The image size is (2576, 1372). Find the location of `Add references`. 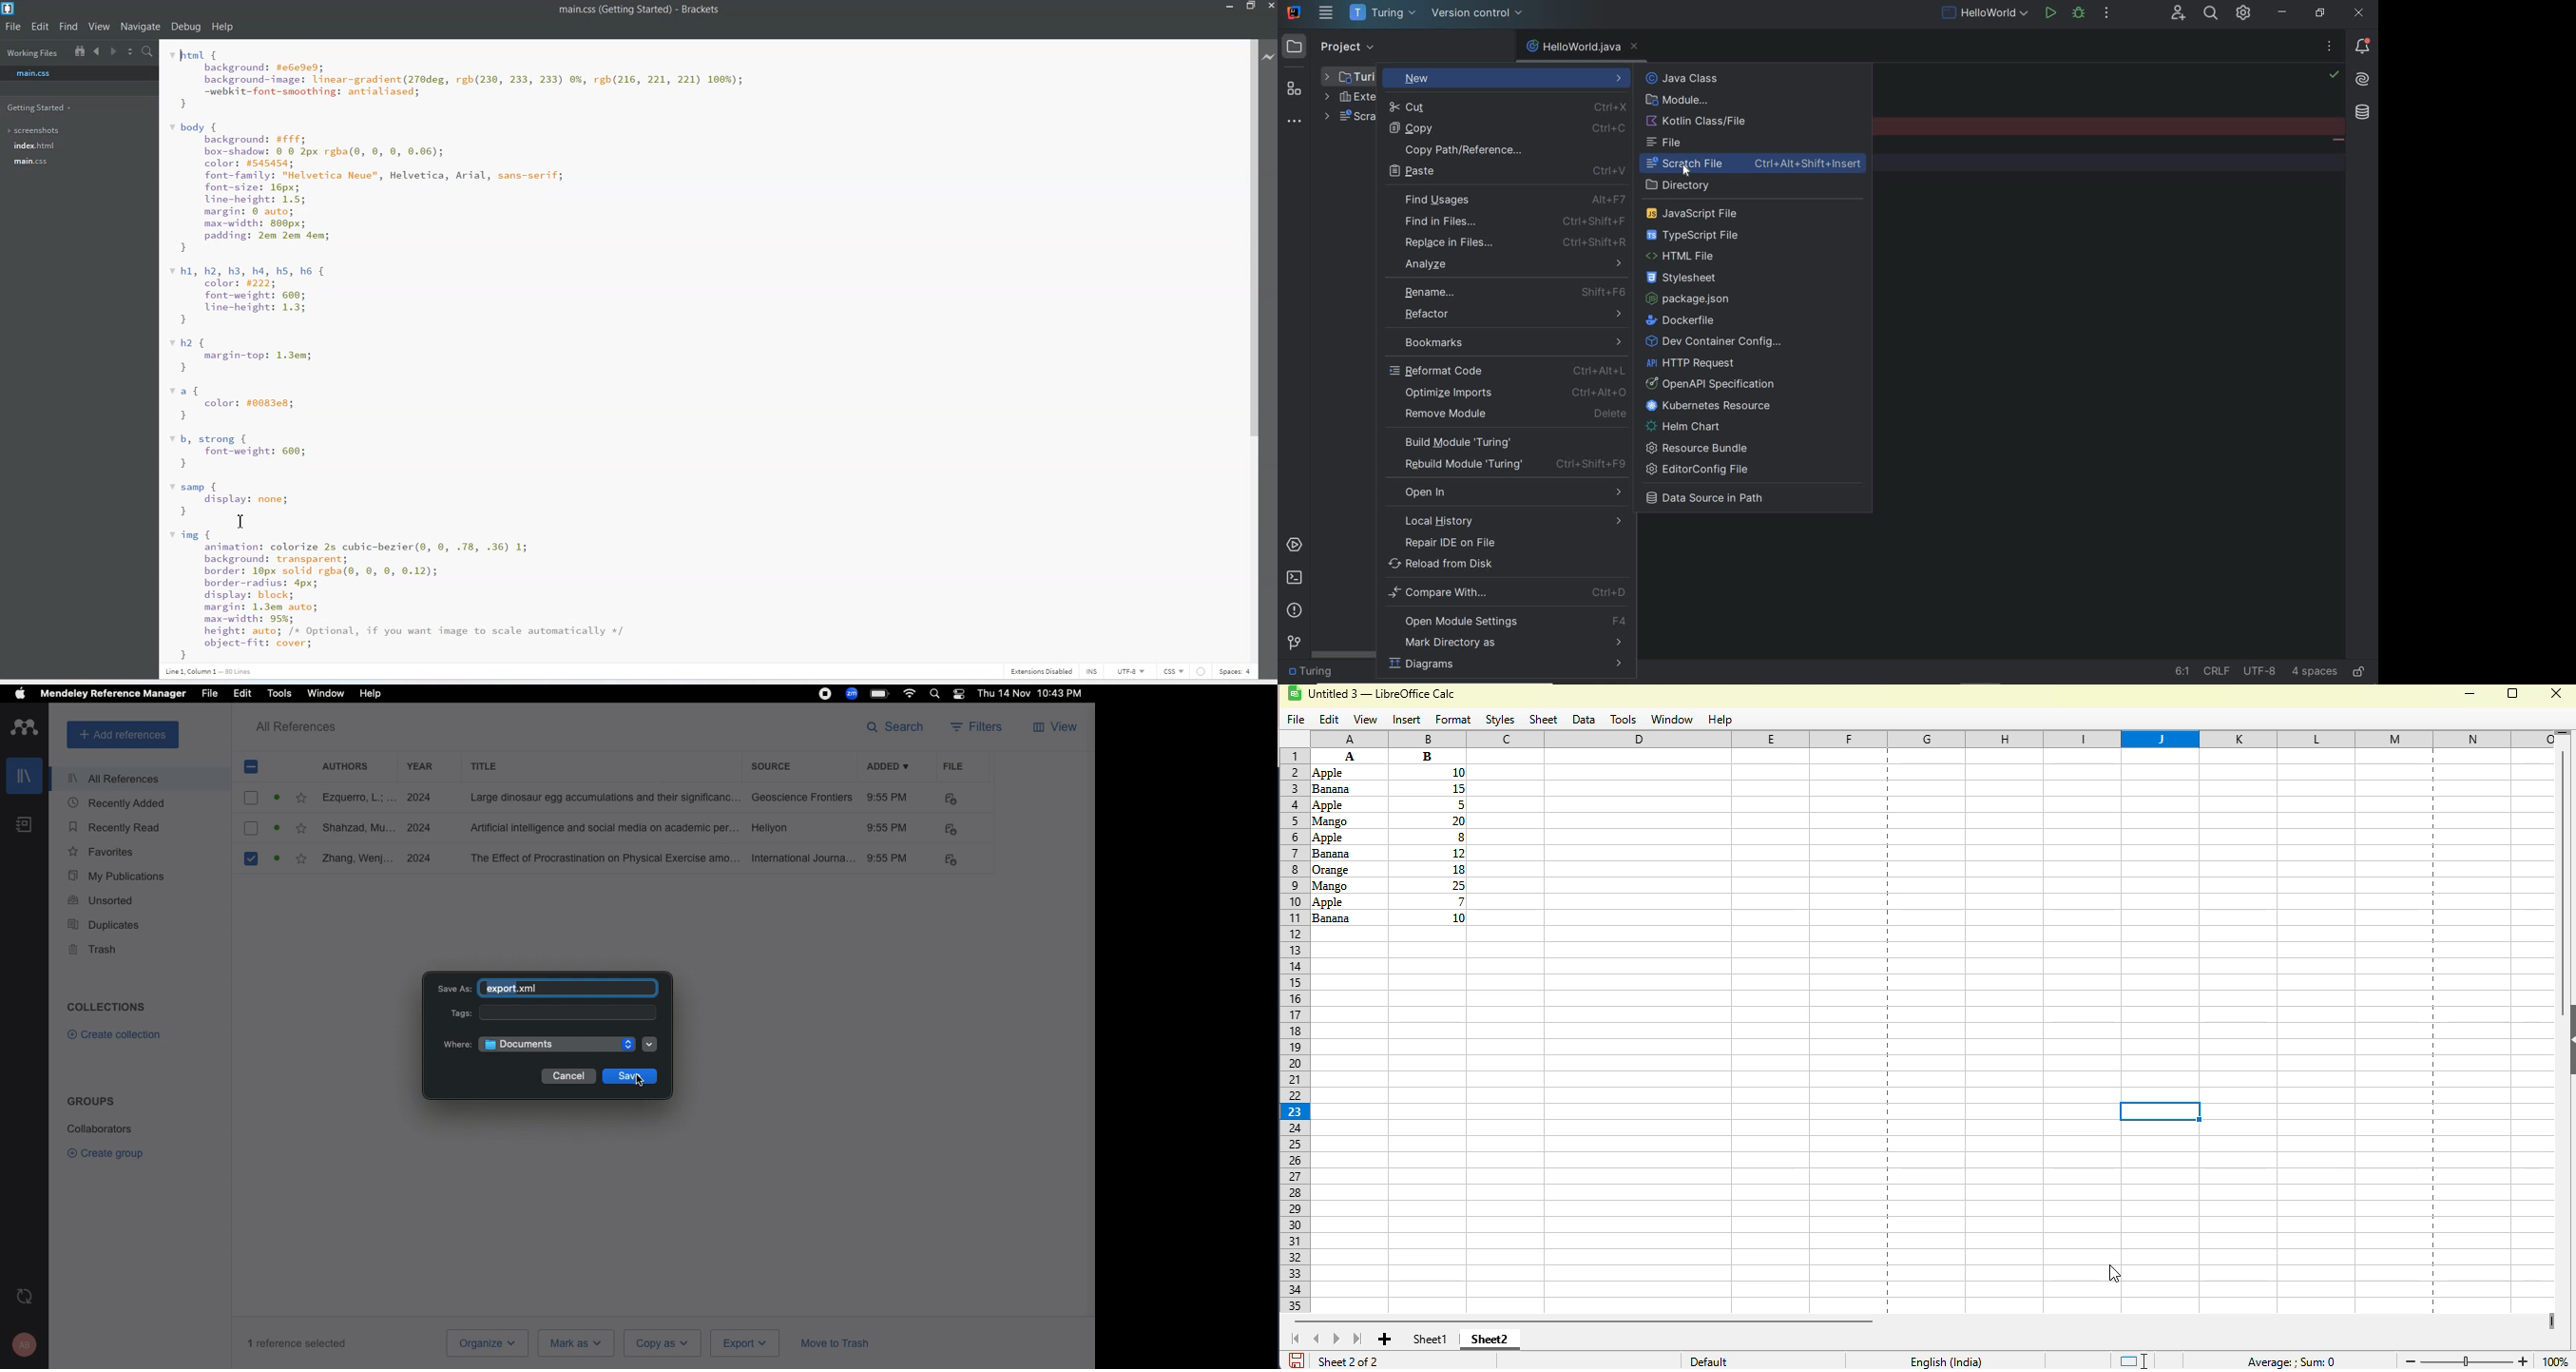

Add references is located at coordinates (122, 735).